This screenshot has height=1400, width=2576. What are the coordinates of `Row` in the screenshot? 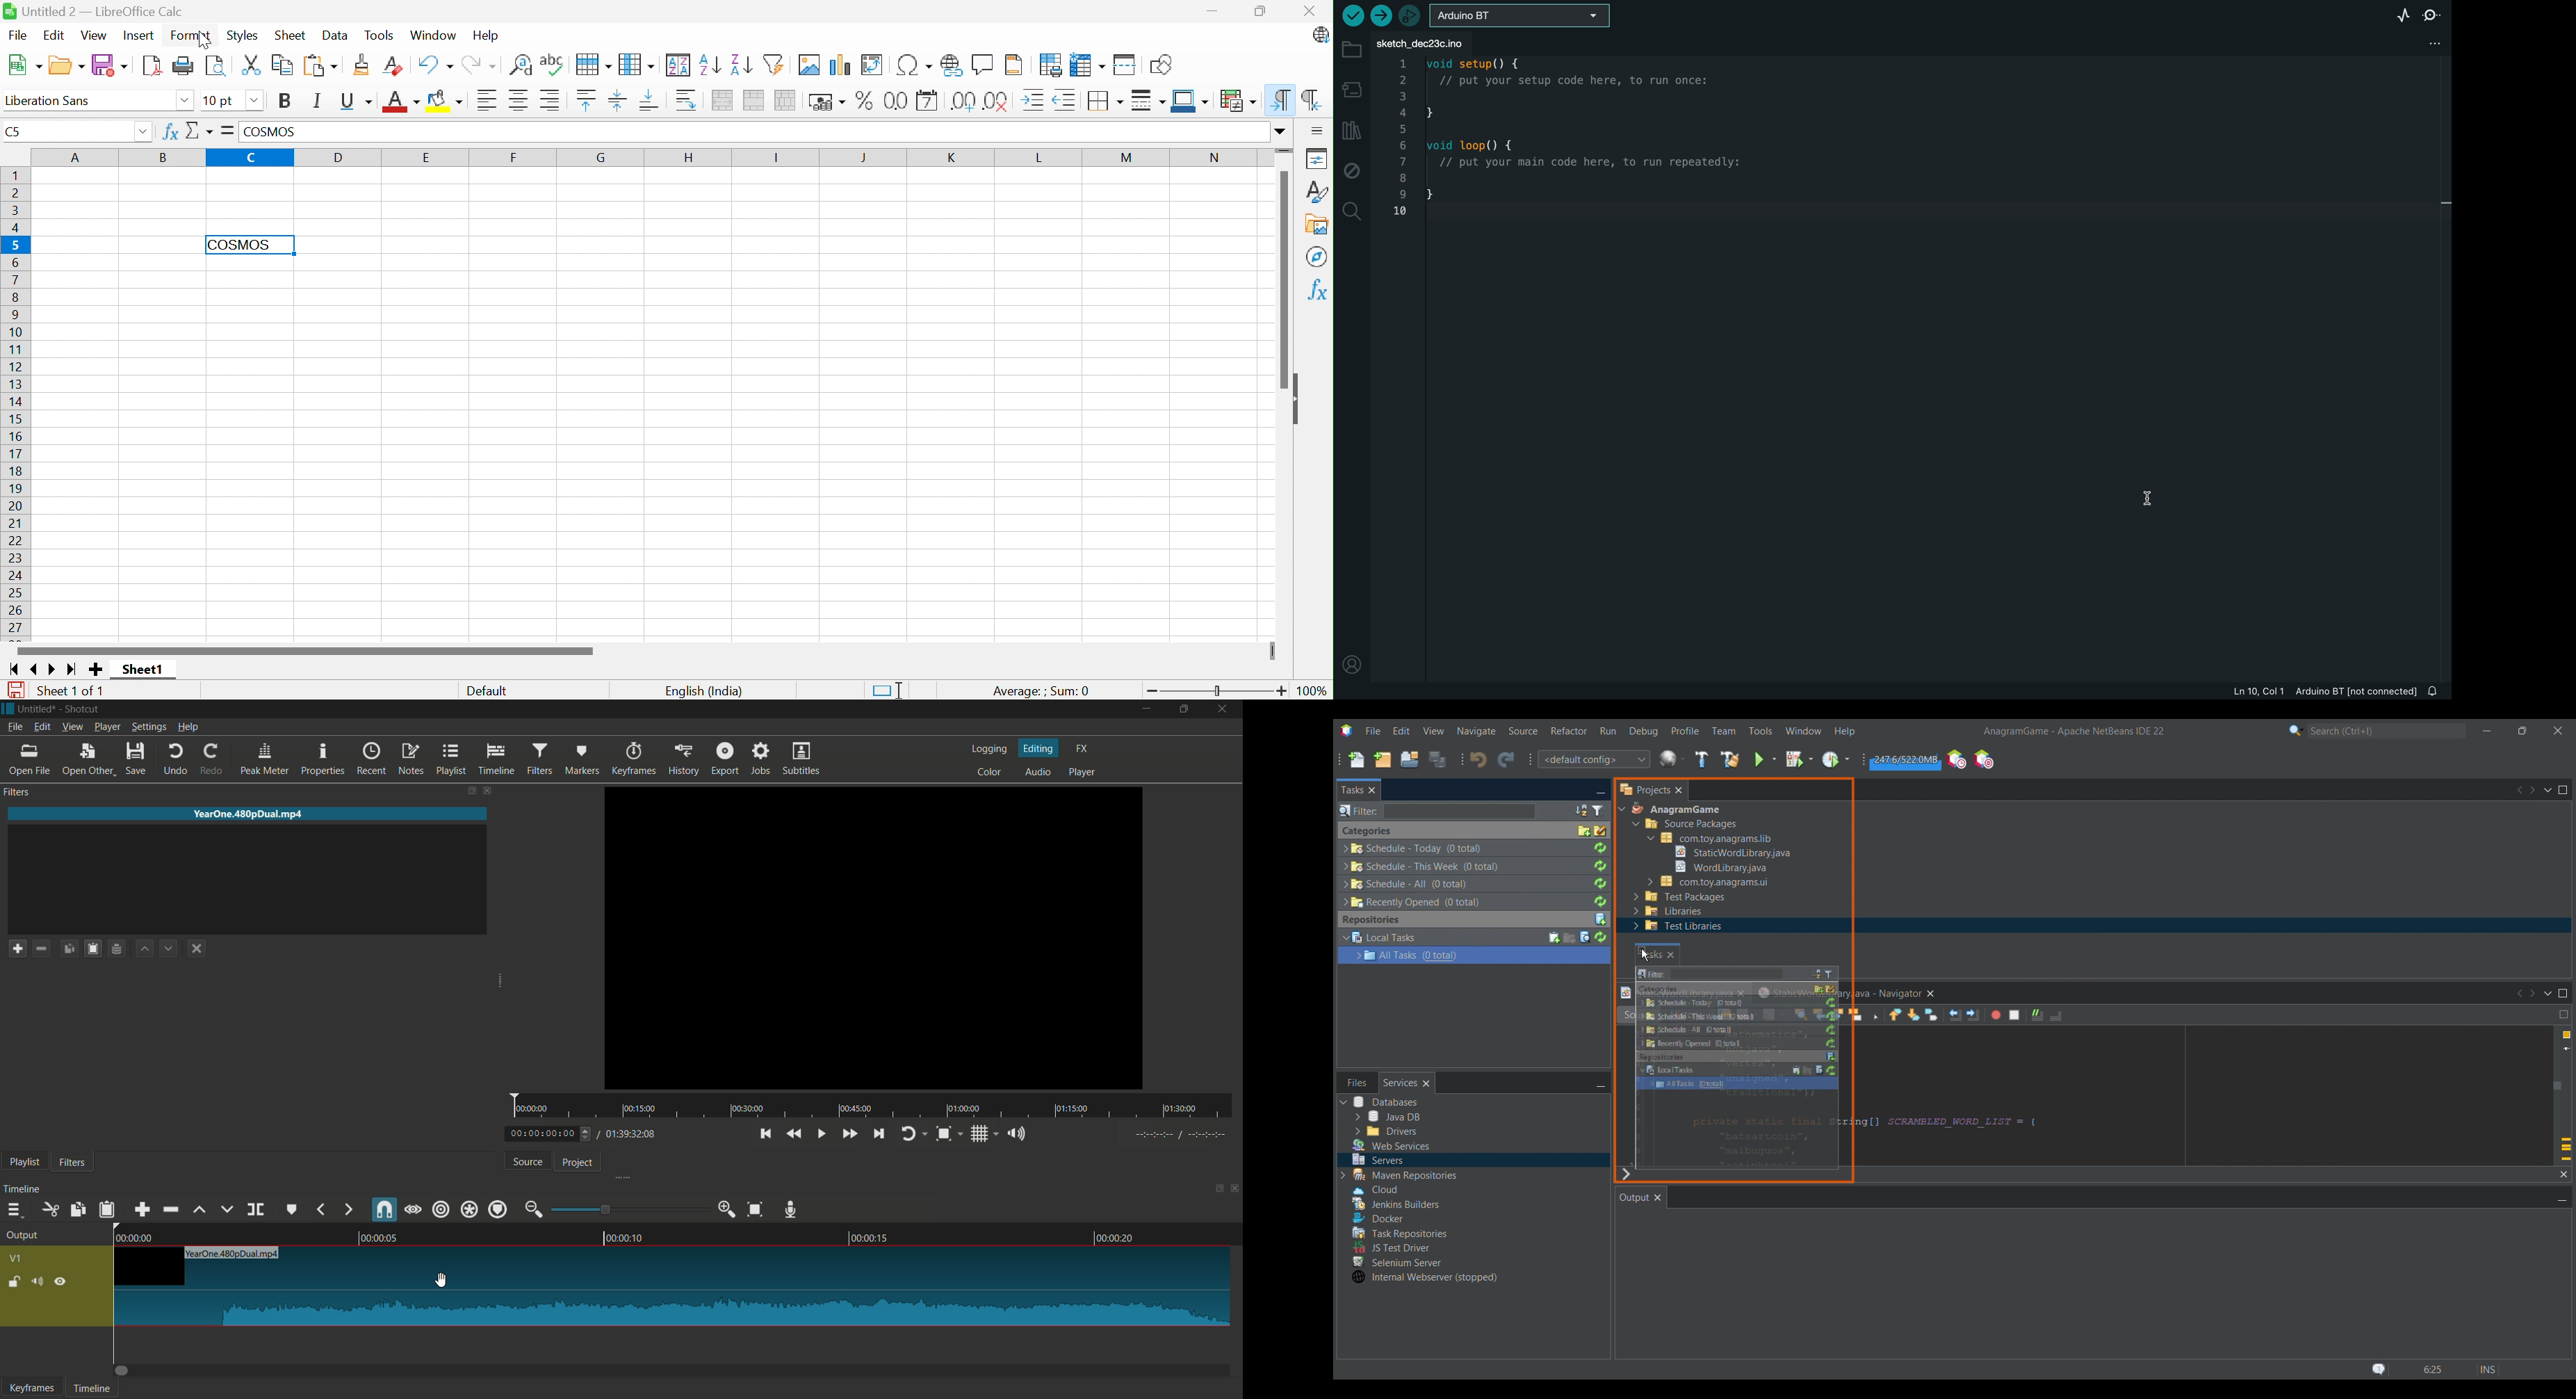 It's located at (596, 63).